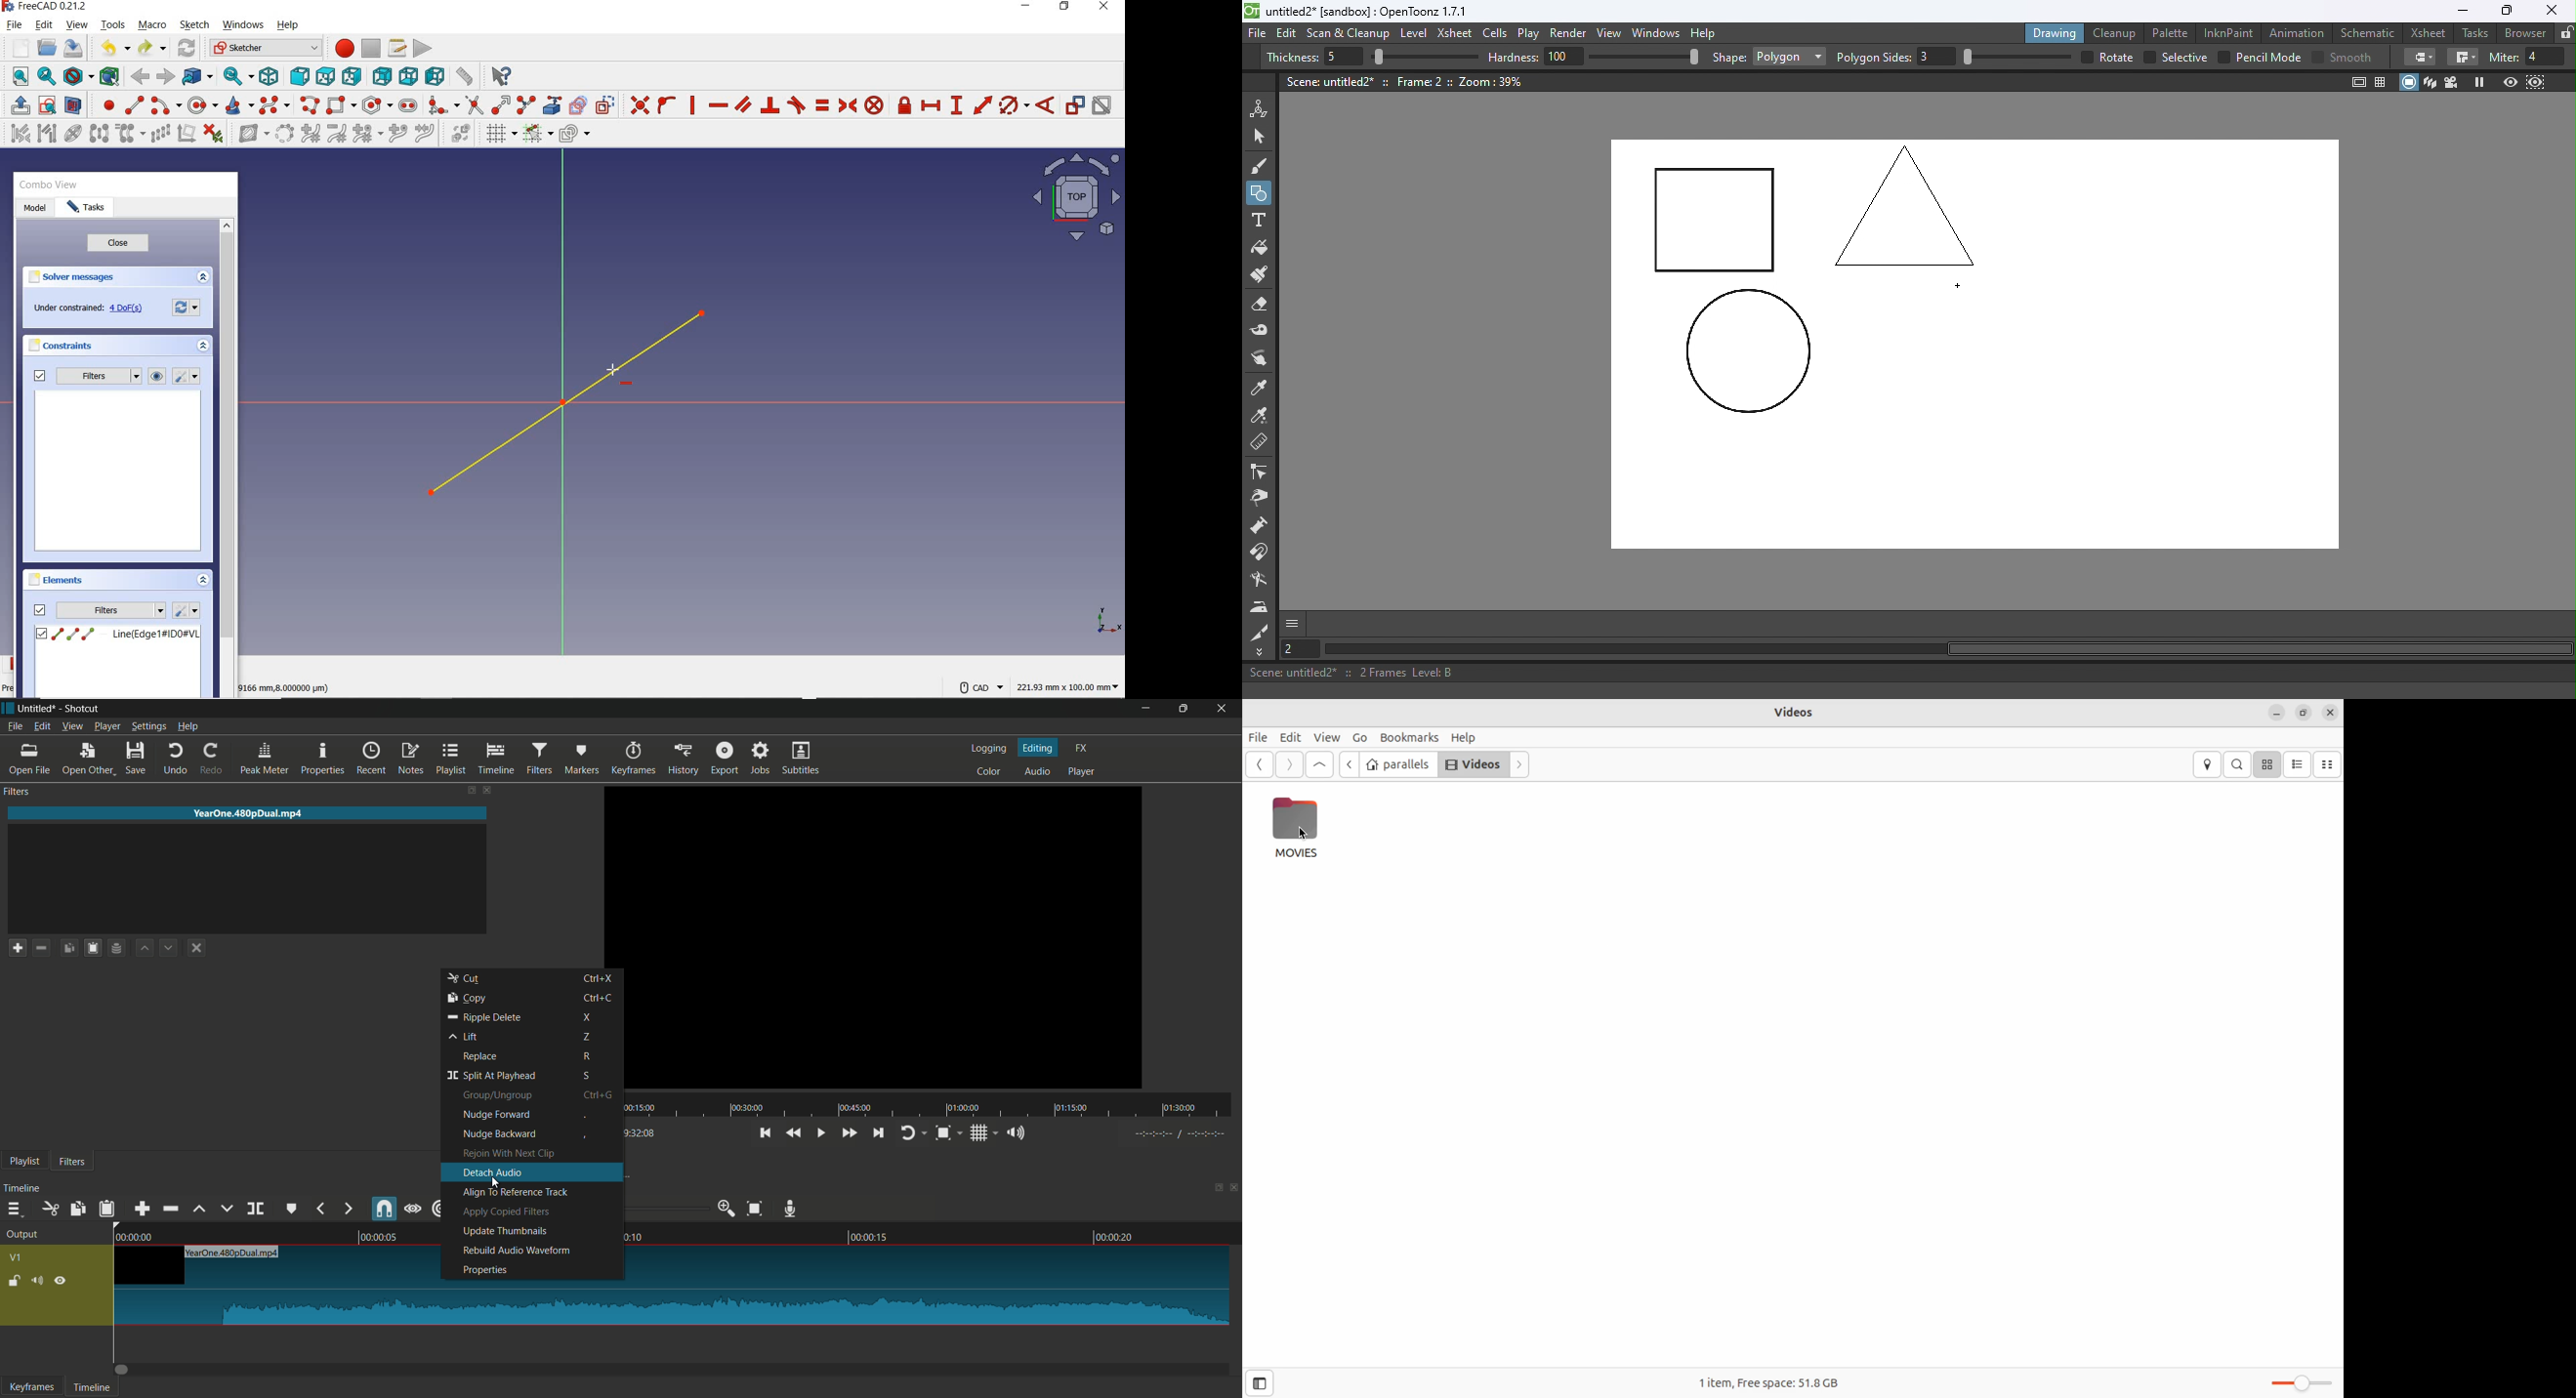 The width and height of the screenshot is (2576, 1400). Describe the element at coordinates (47, 48) in the screenshot. I see `OPEN` at that location.